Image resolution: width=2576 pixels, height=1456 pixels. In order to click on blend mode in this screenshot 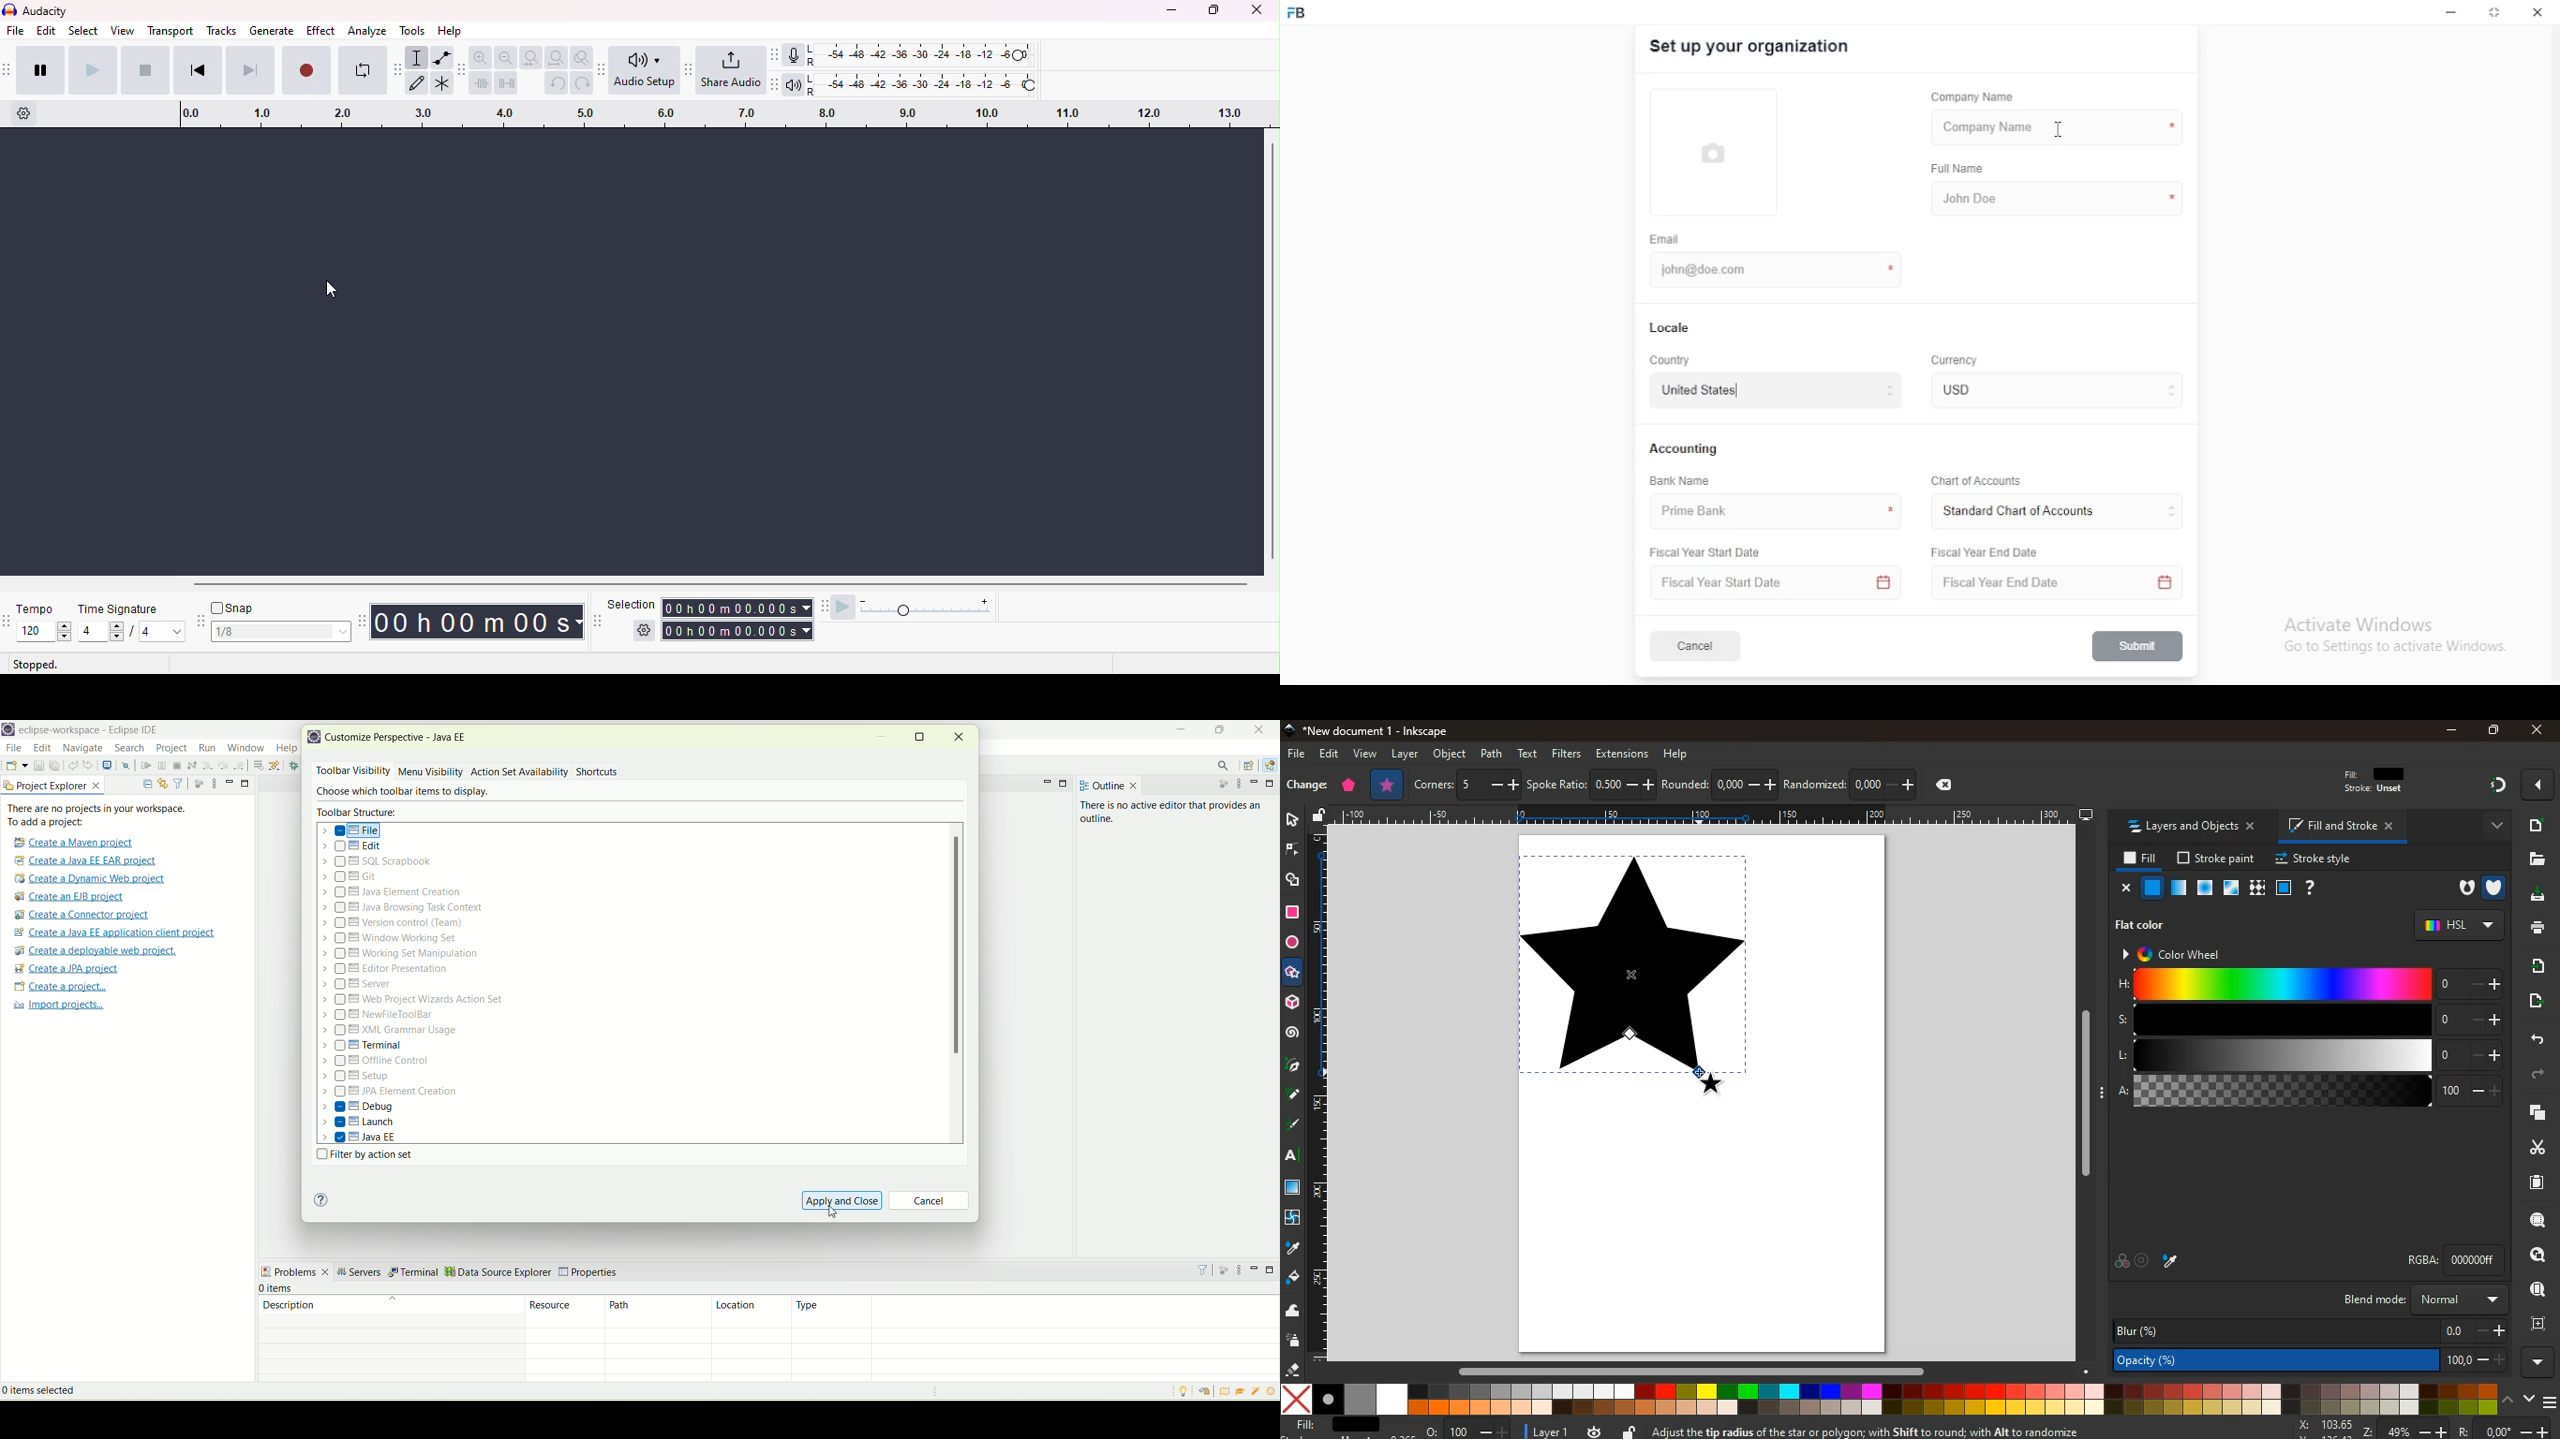, I will do `click(2413, 1299)`.